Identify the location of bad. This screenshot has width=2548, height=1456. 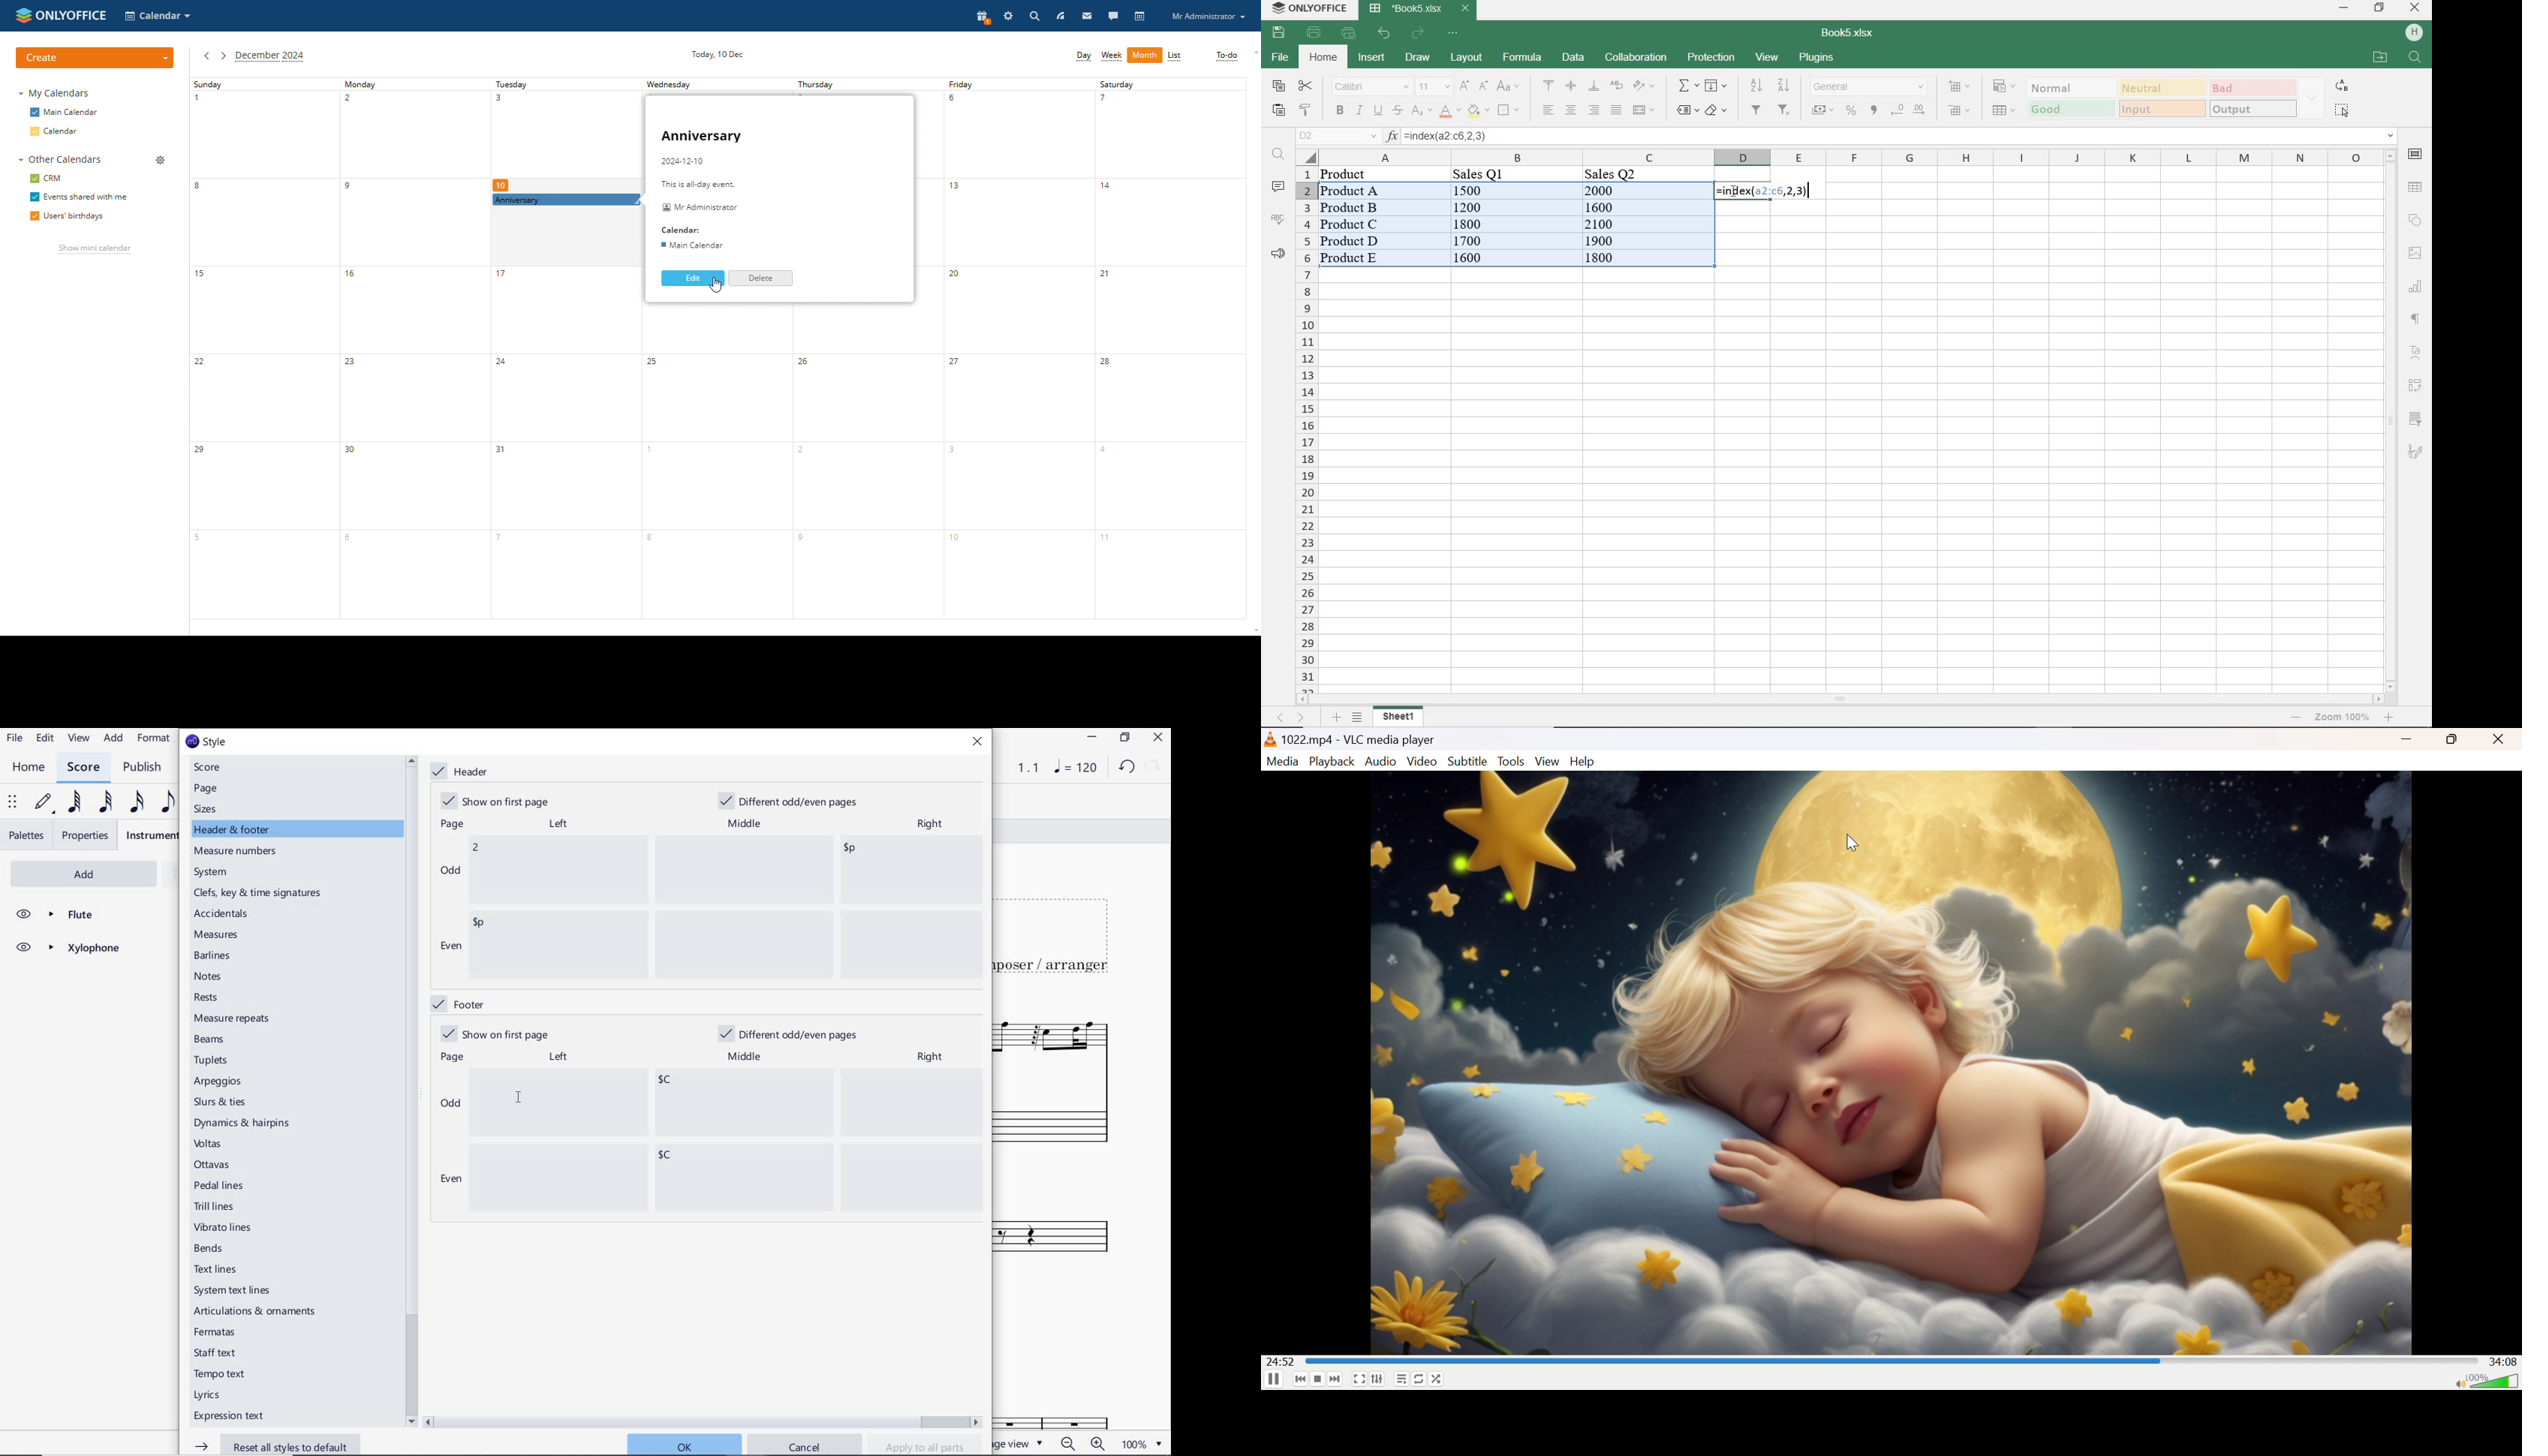
(2251, 87).